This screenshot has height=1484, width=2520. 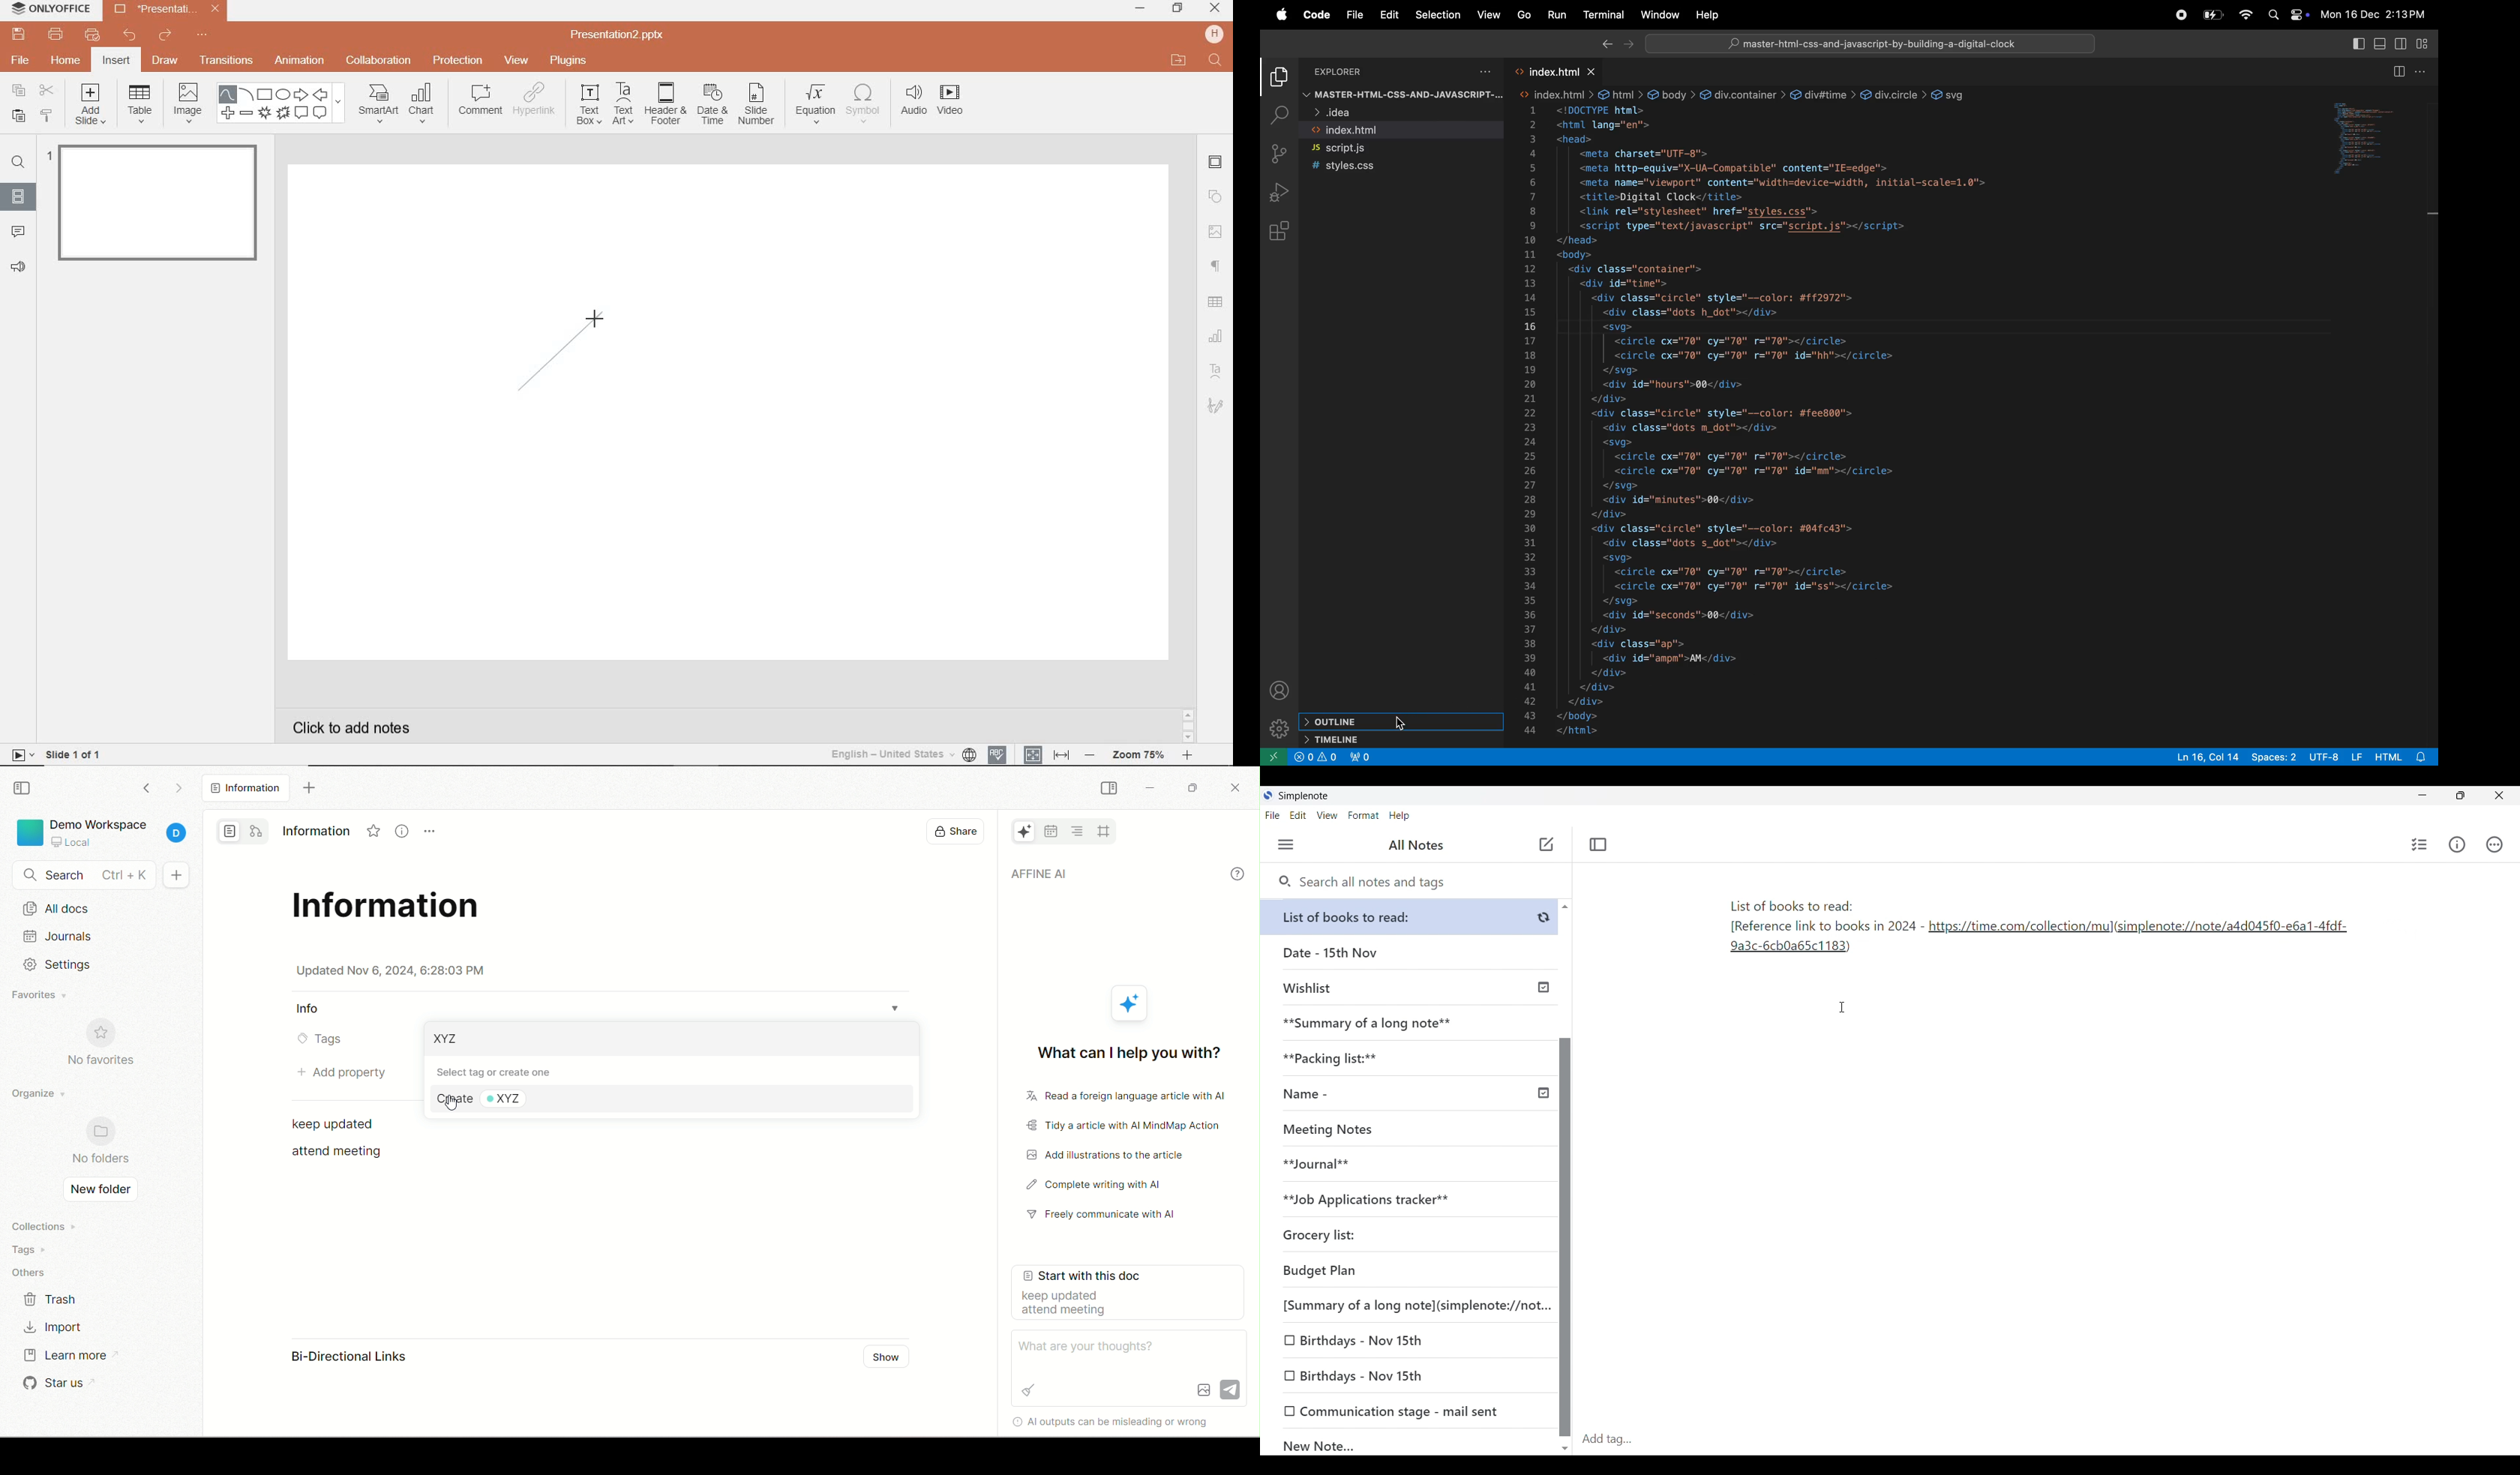 I want to click on Menu, so click(x=1286, y=845).